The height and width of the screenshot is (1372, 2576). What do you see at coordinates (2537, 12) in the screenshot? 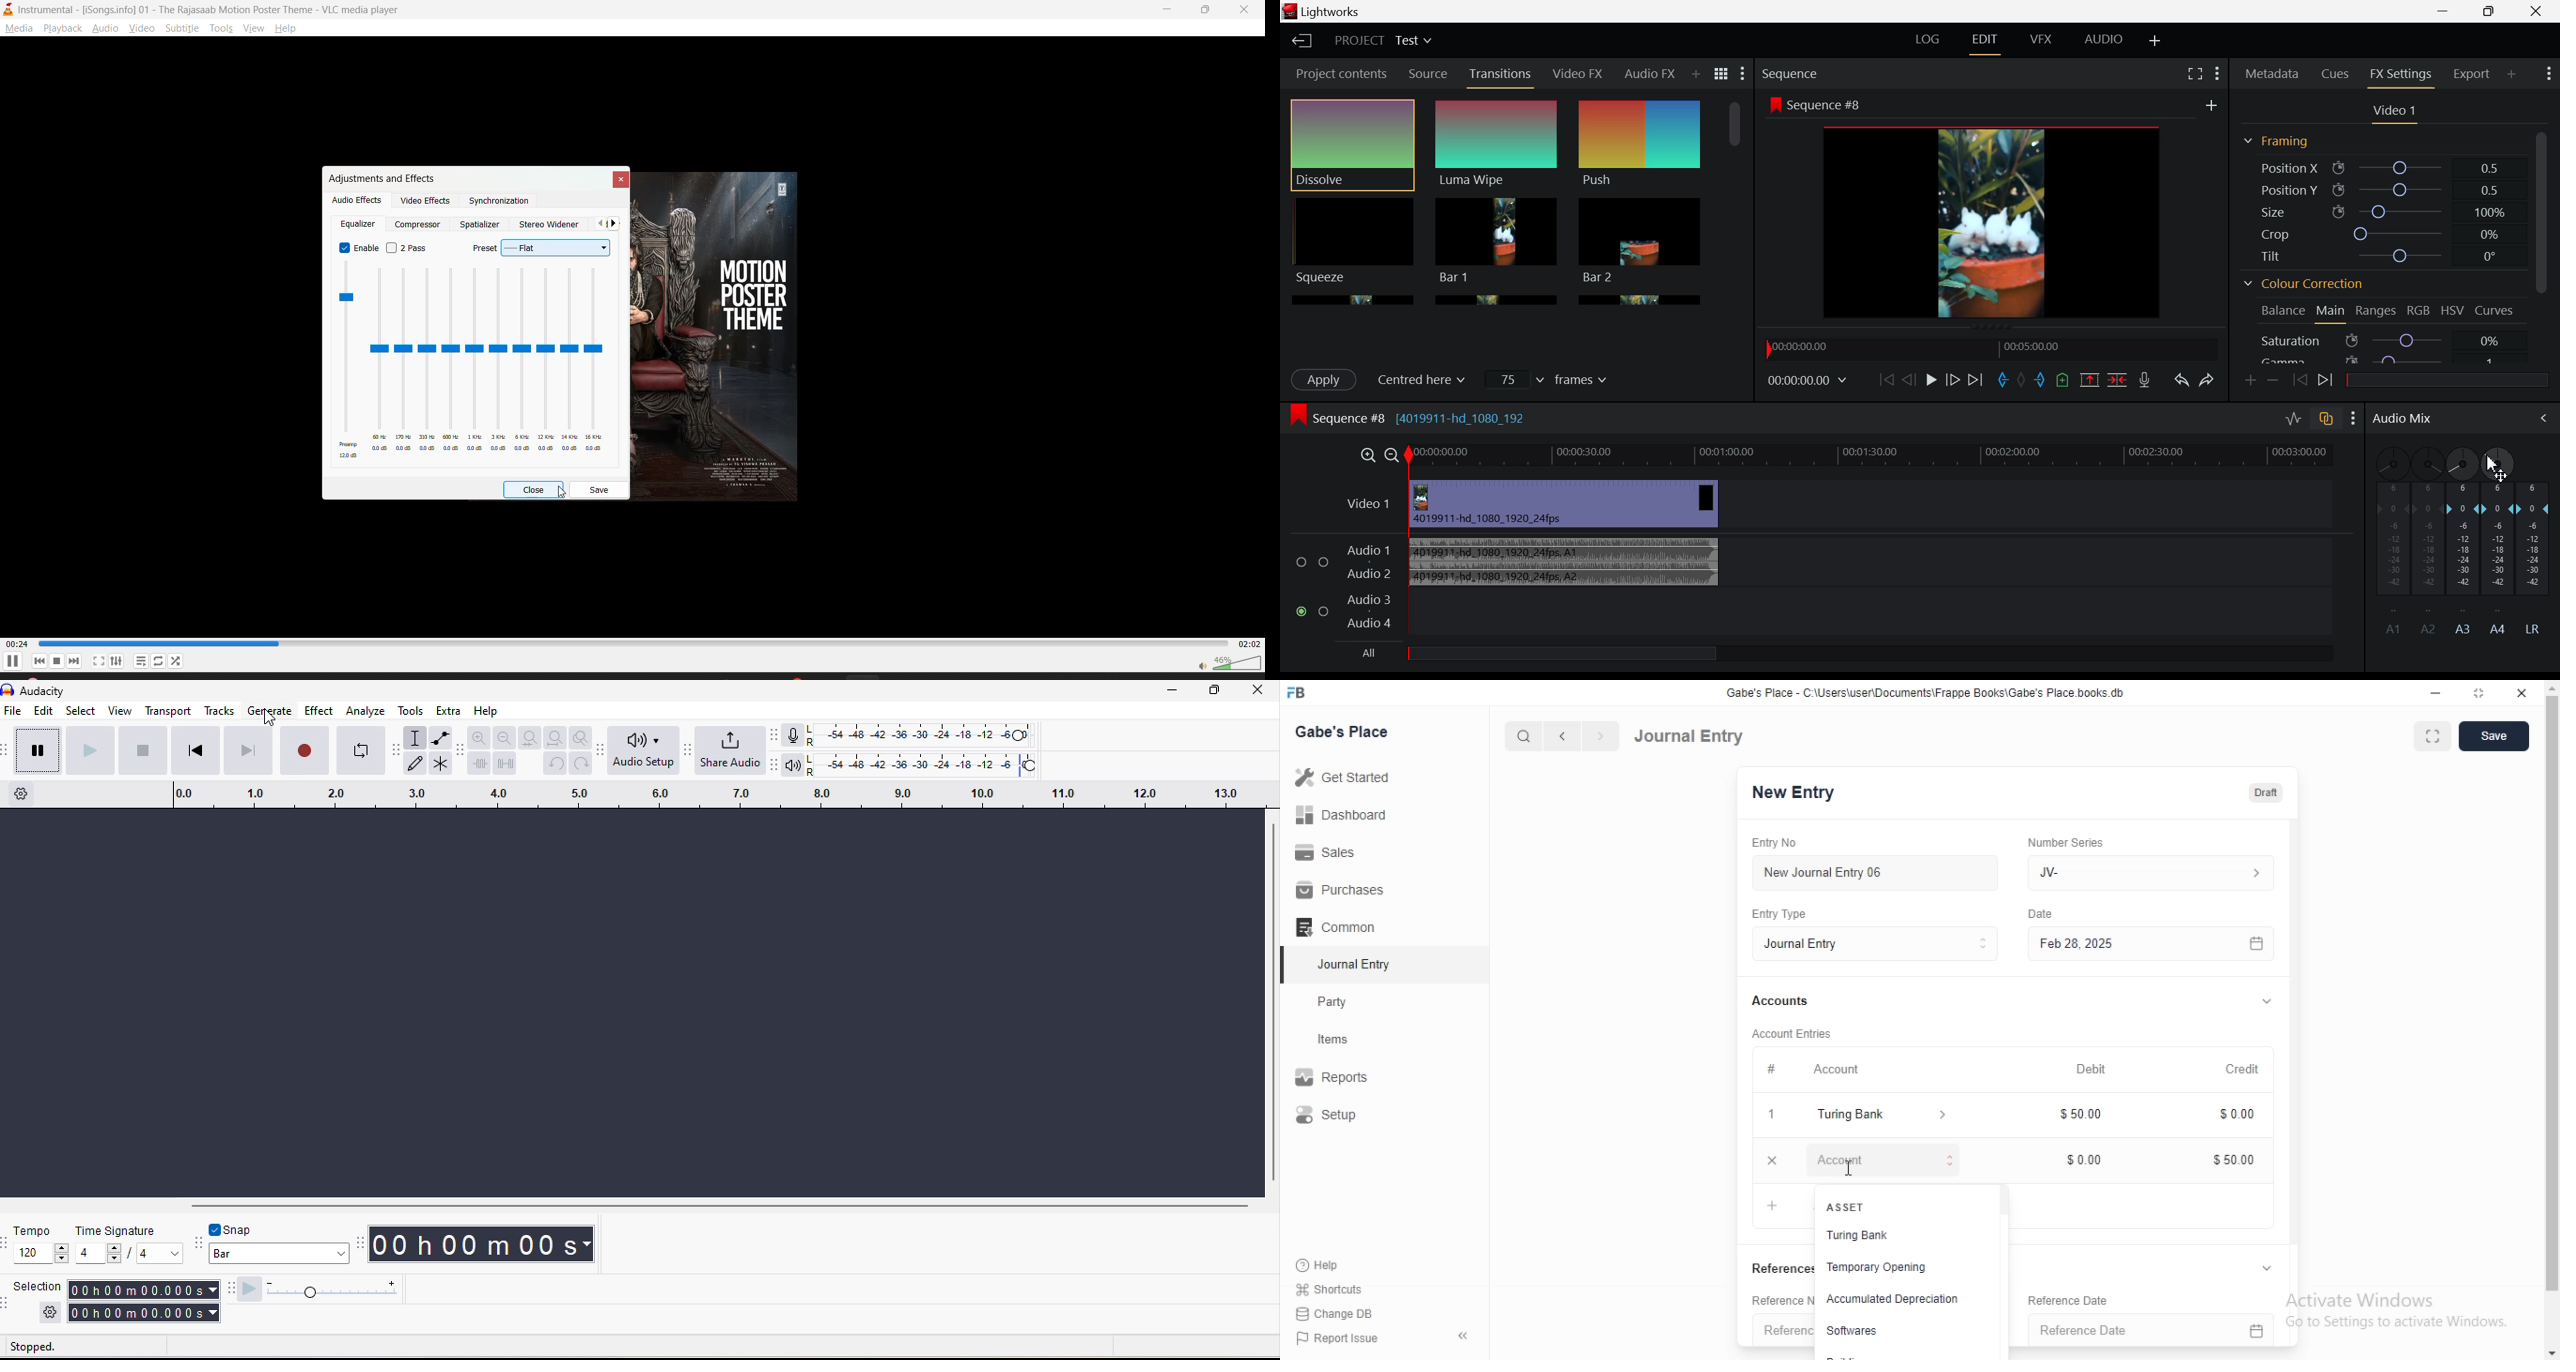
I see `Close` at bounding box center [2537, 12].